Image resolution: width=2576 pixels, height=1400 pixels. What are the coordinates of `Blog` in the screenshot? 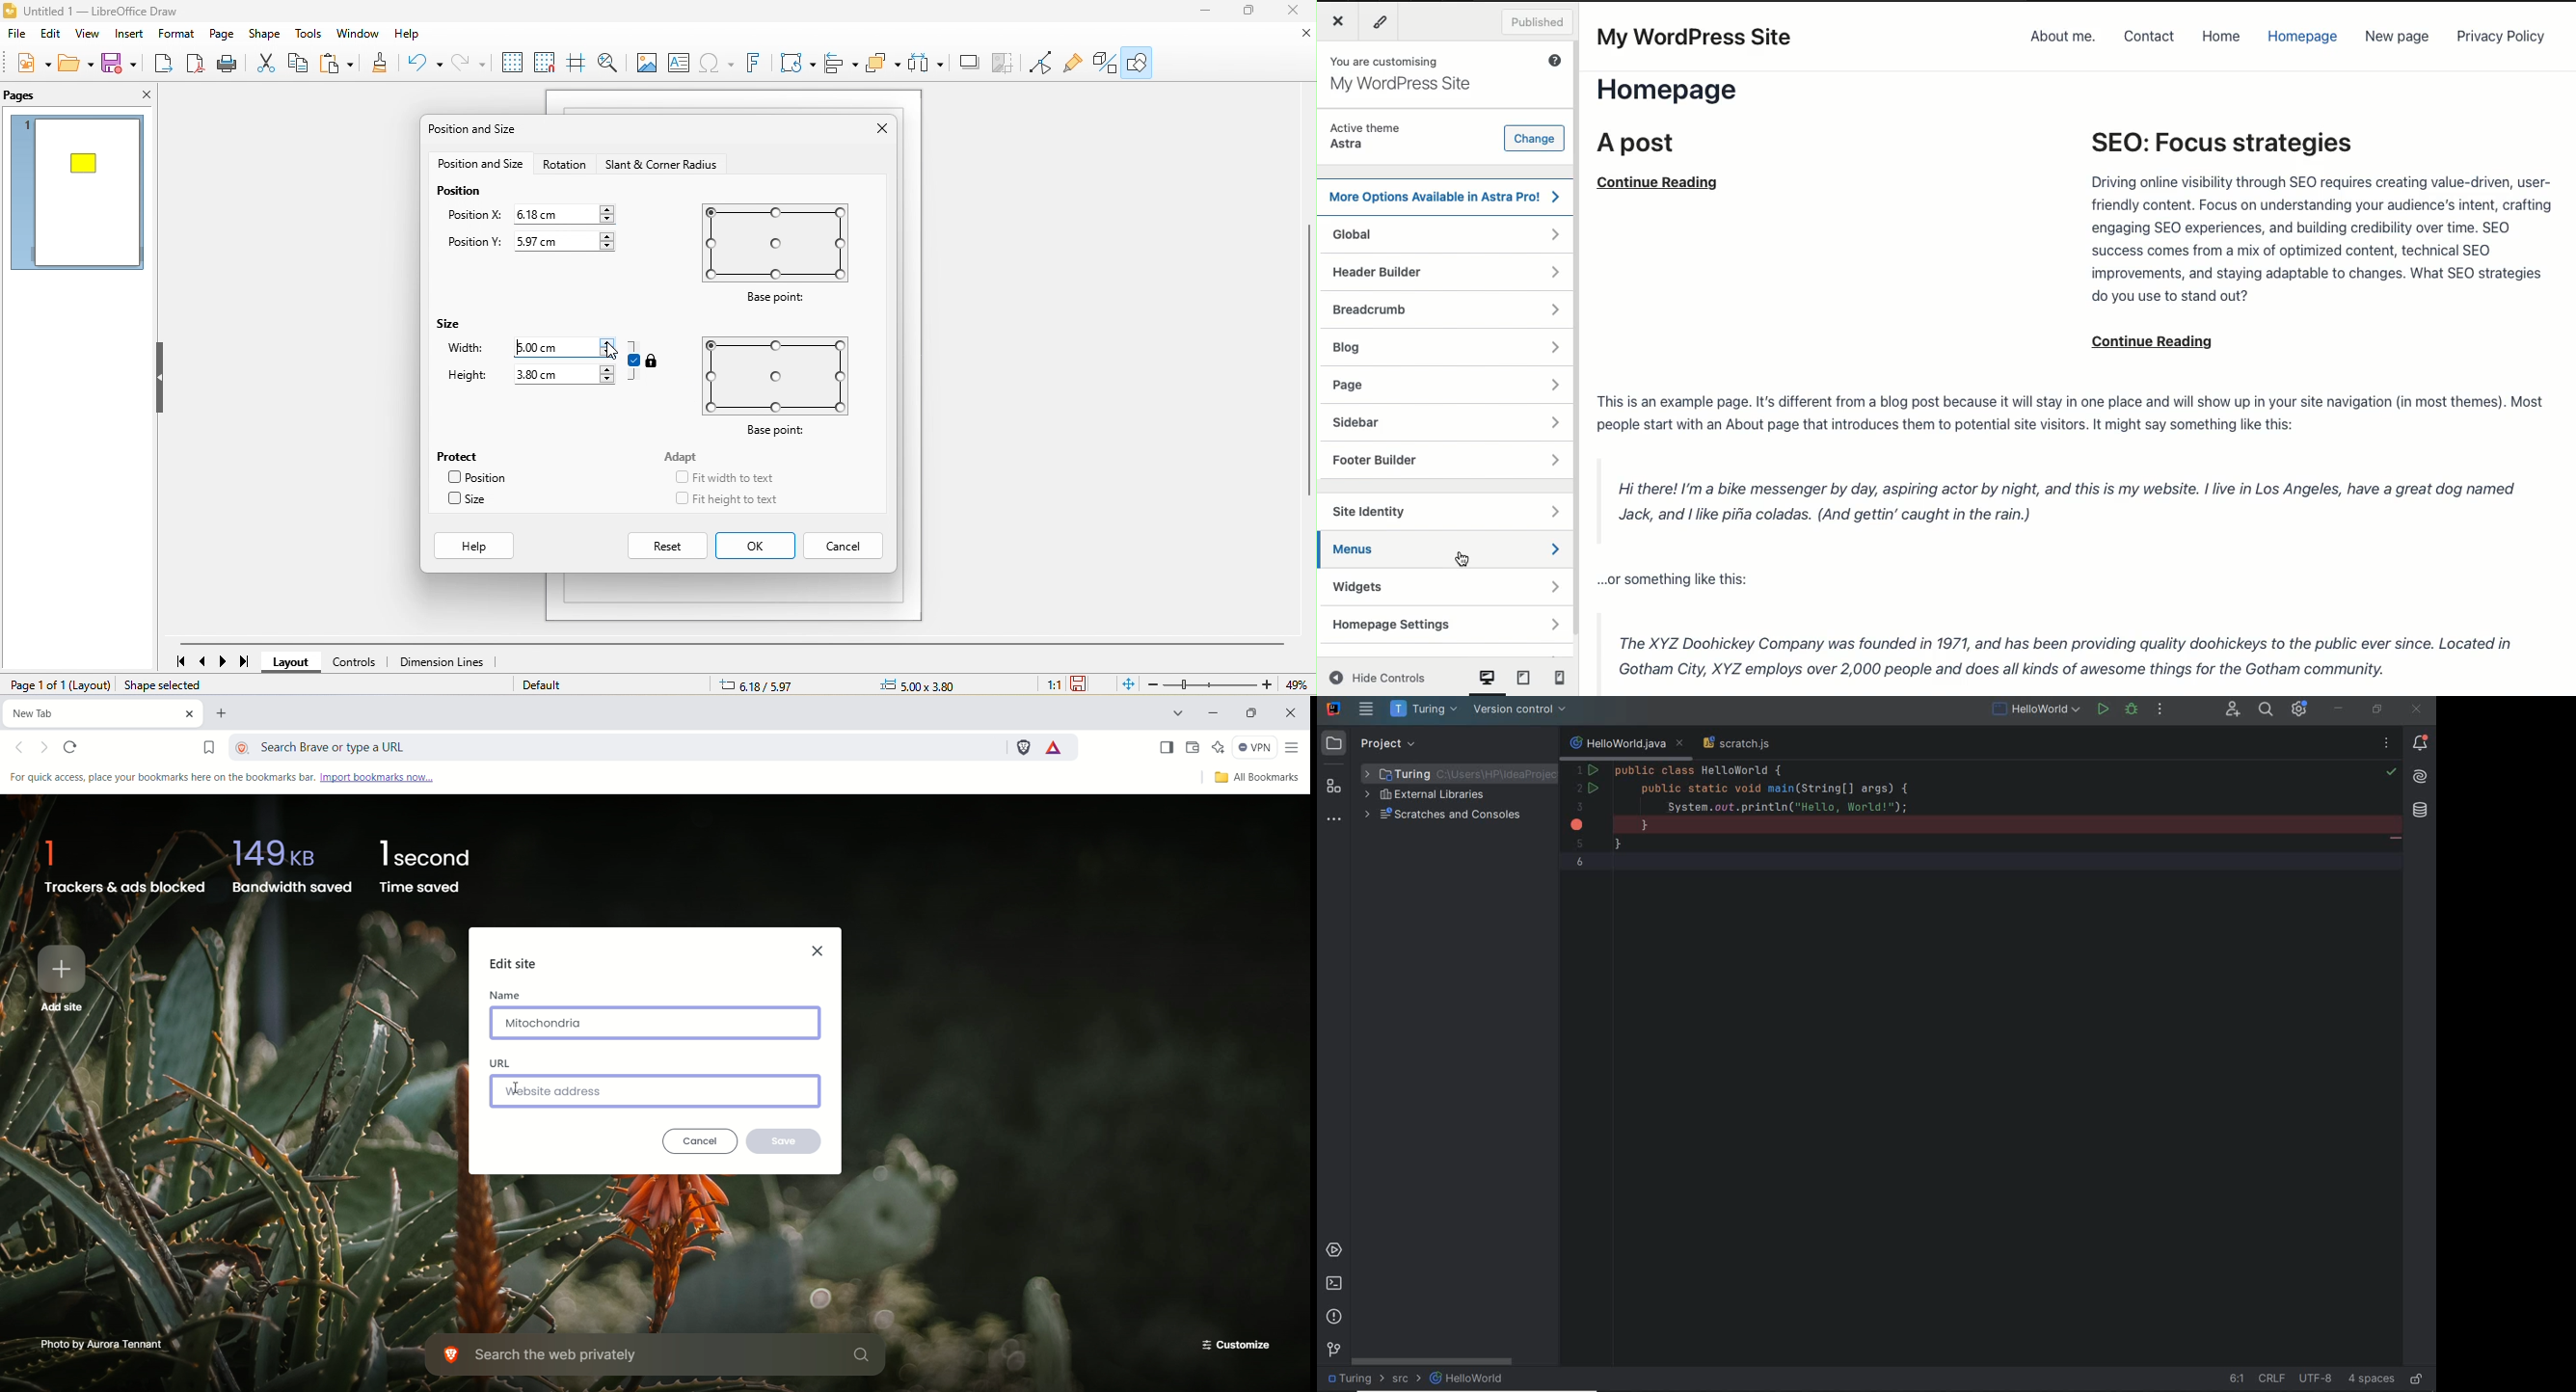 It's located at (1446, 348).